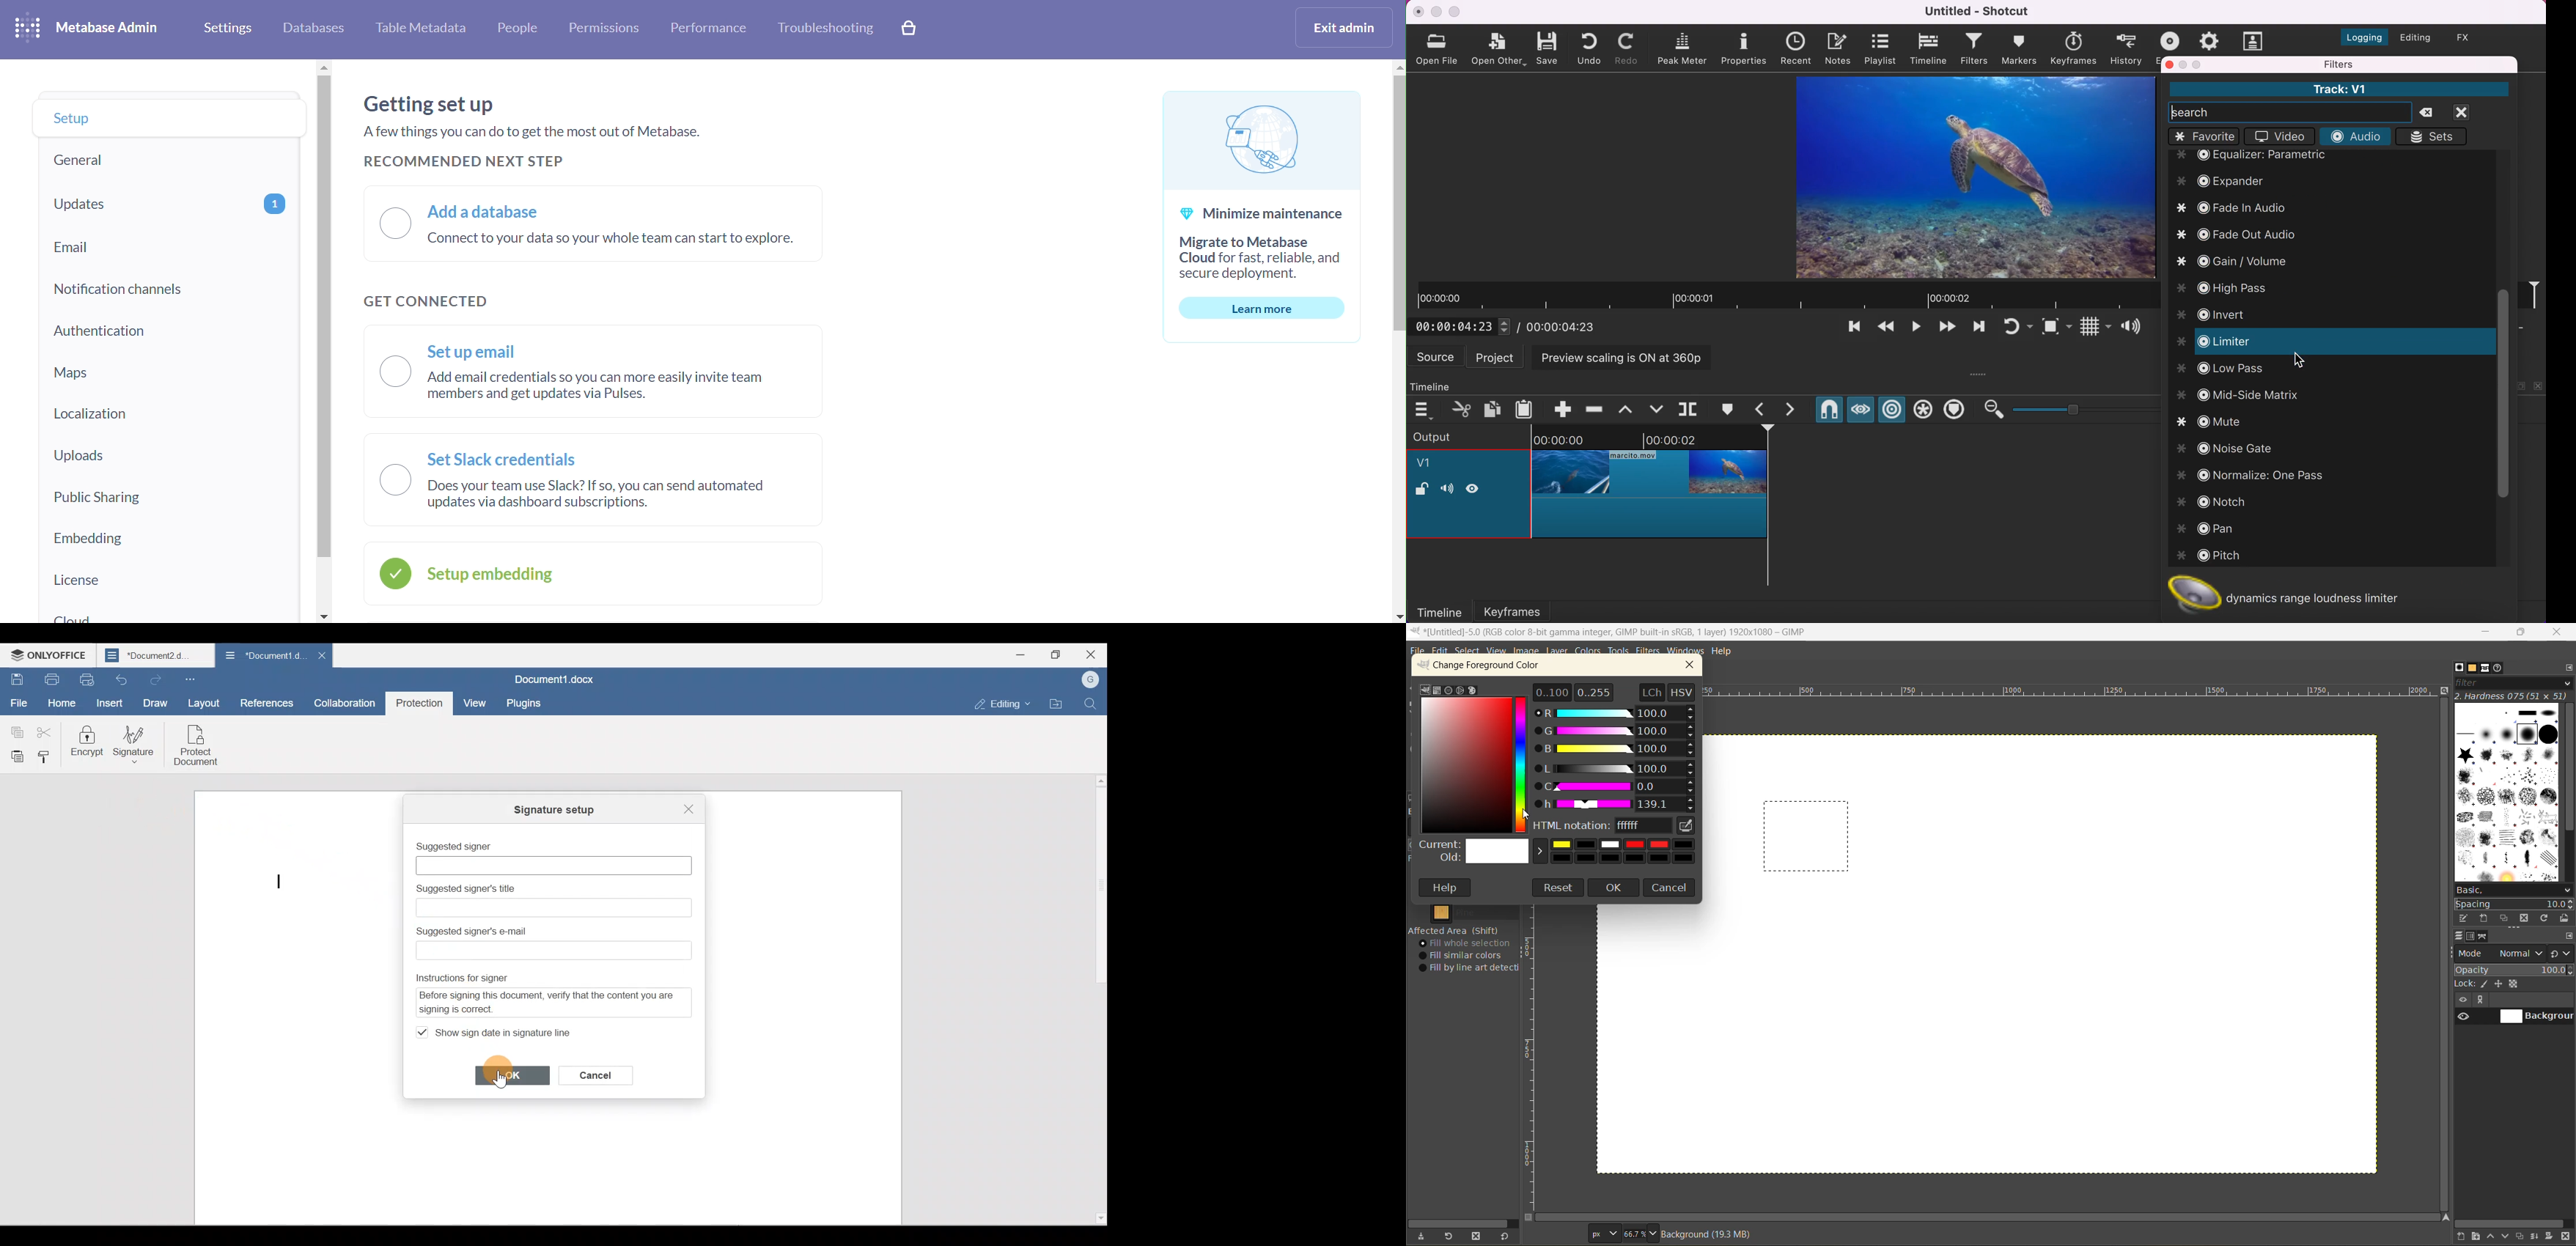  I want to click on filter, so click(2515, 685).